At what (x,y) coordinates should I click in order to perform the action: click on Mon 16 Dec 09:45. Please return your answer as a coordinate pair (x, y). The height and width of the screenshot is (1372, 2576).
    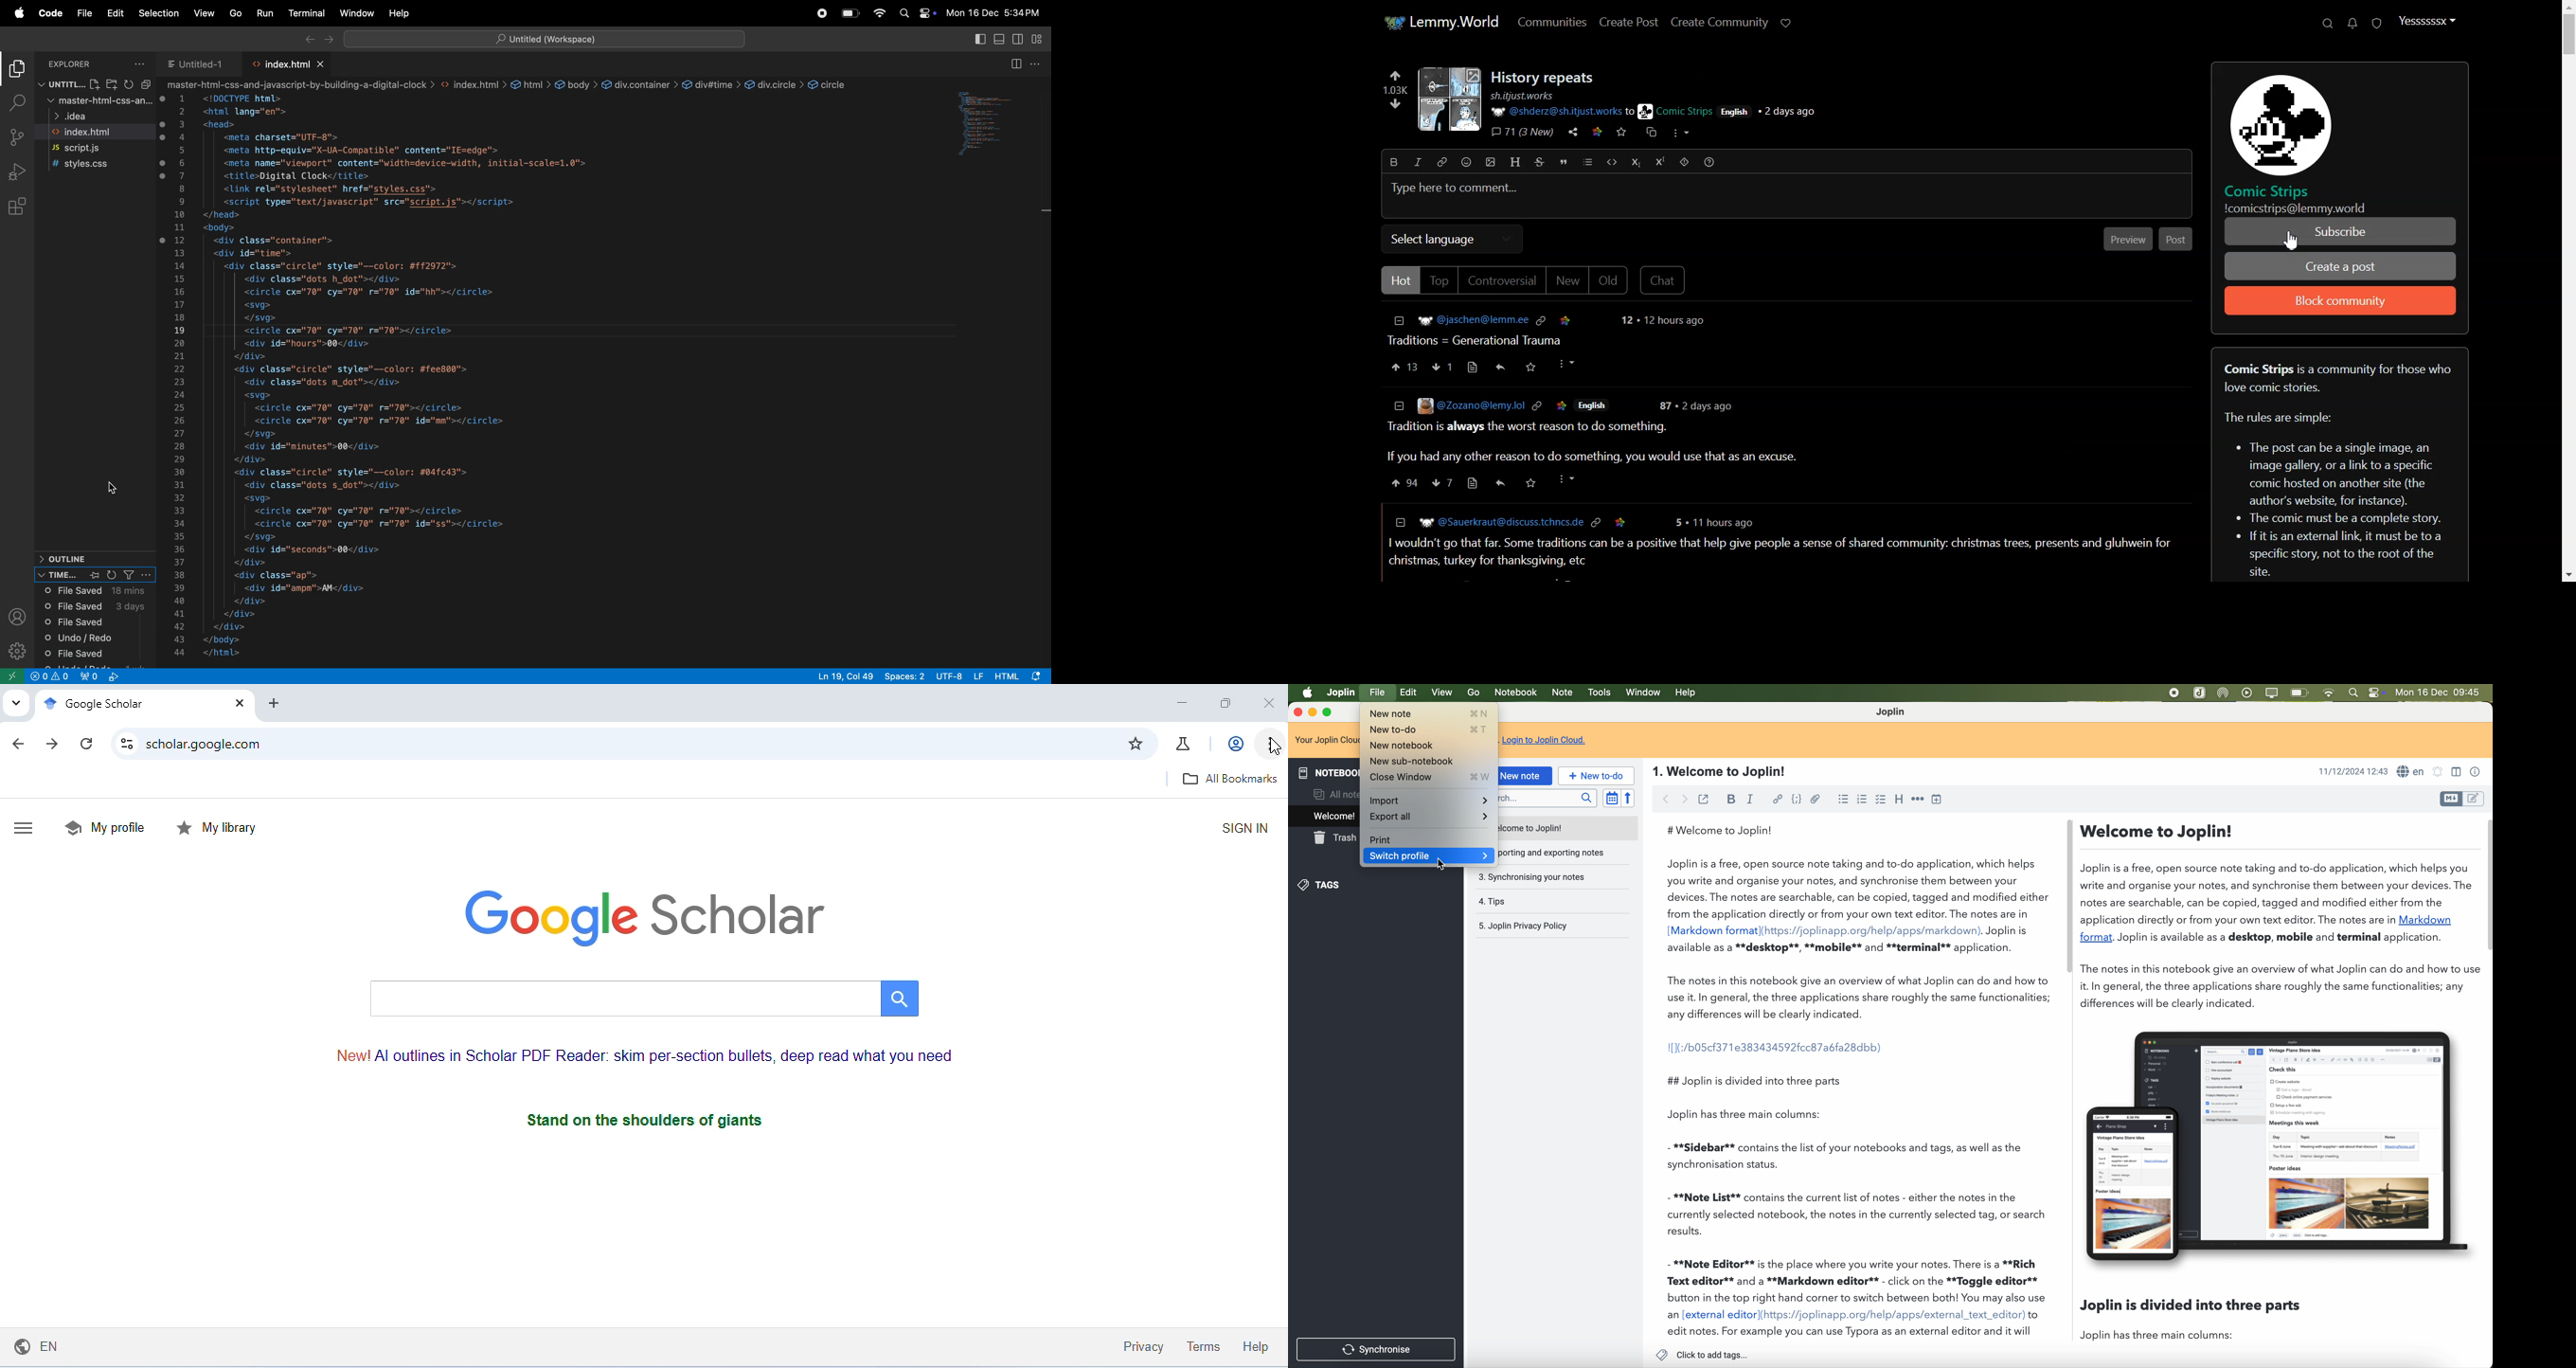
    Looking at the image, I should click on (2440, 693).